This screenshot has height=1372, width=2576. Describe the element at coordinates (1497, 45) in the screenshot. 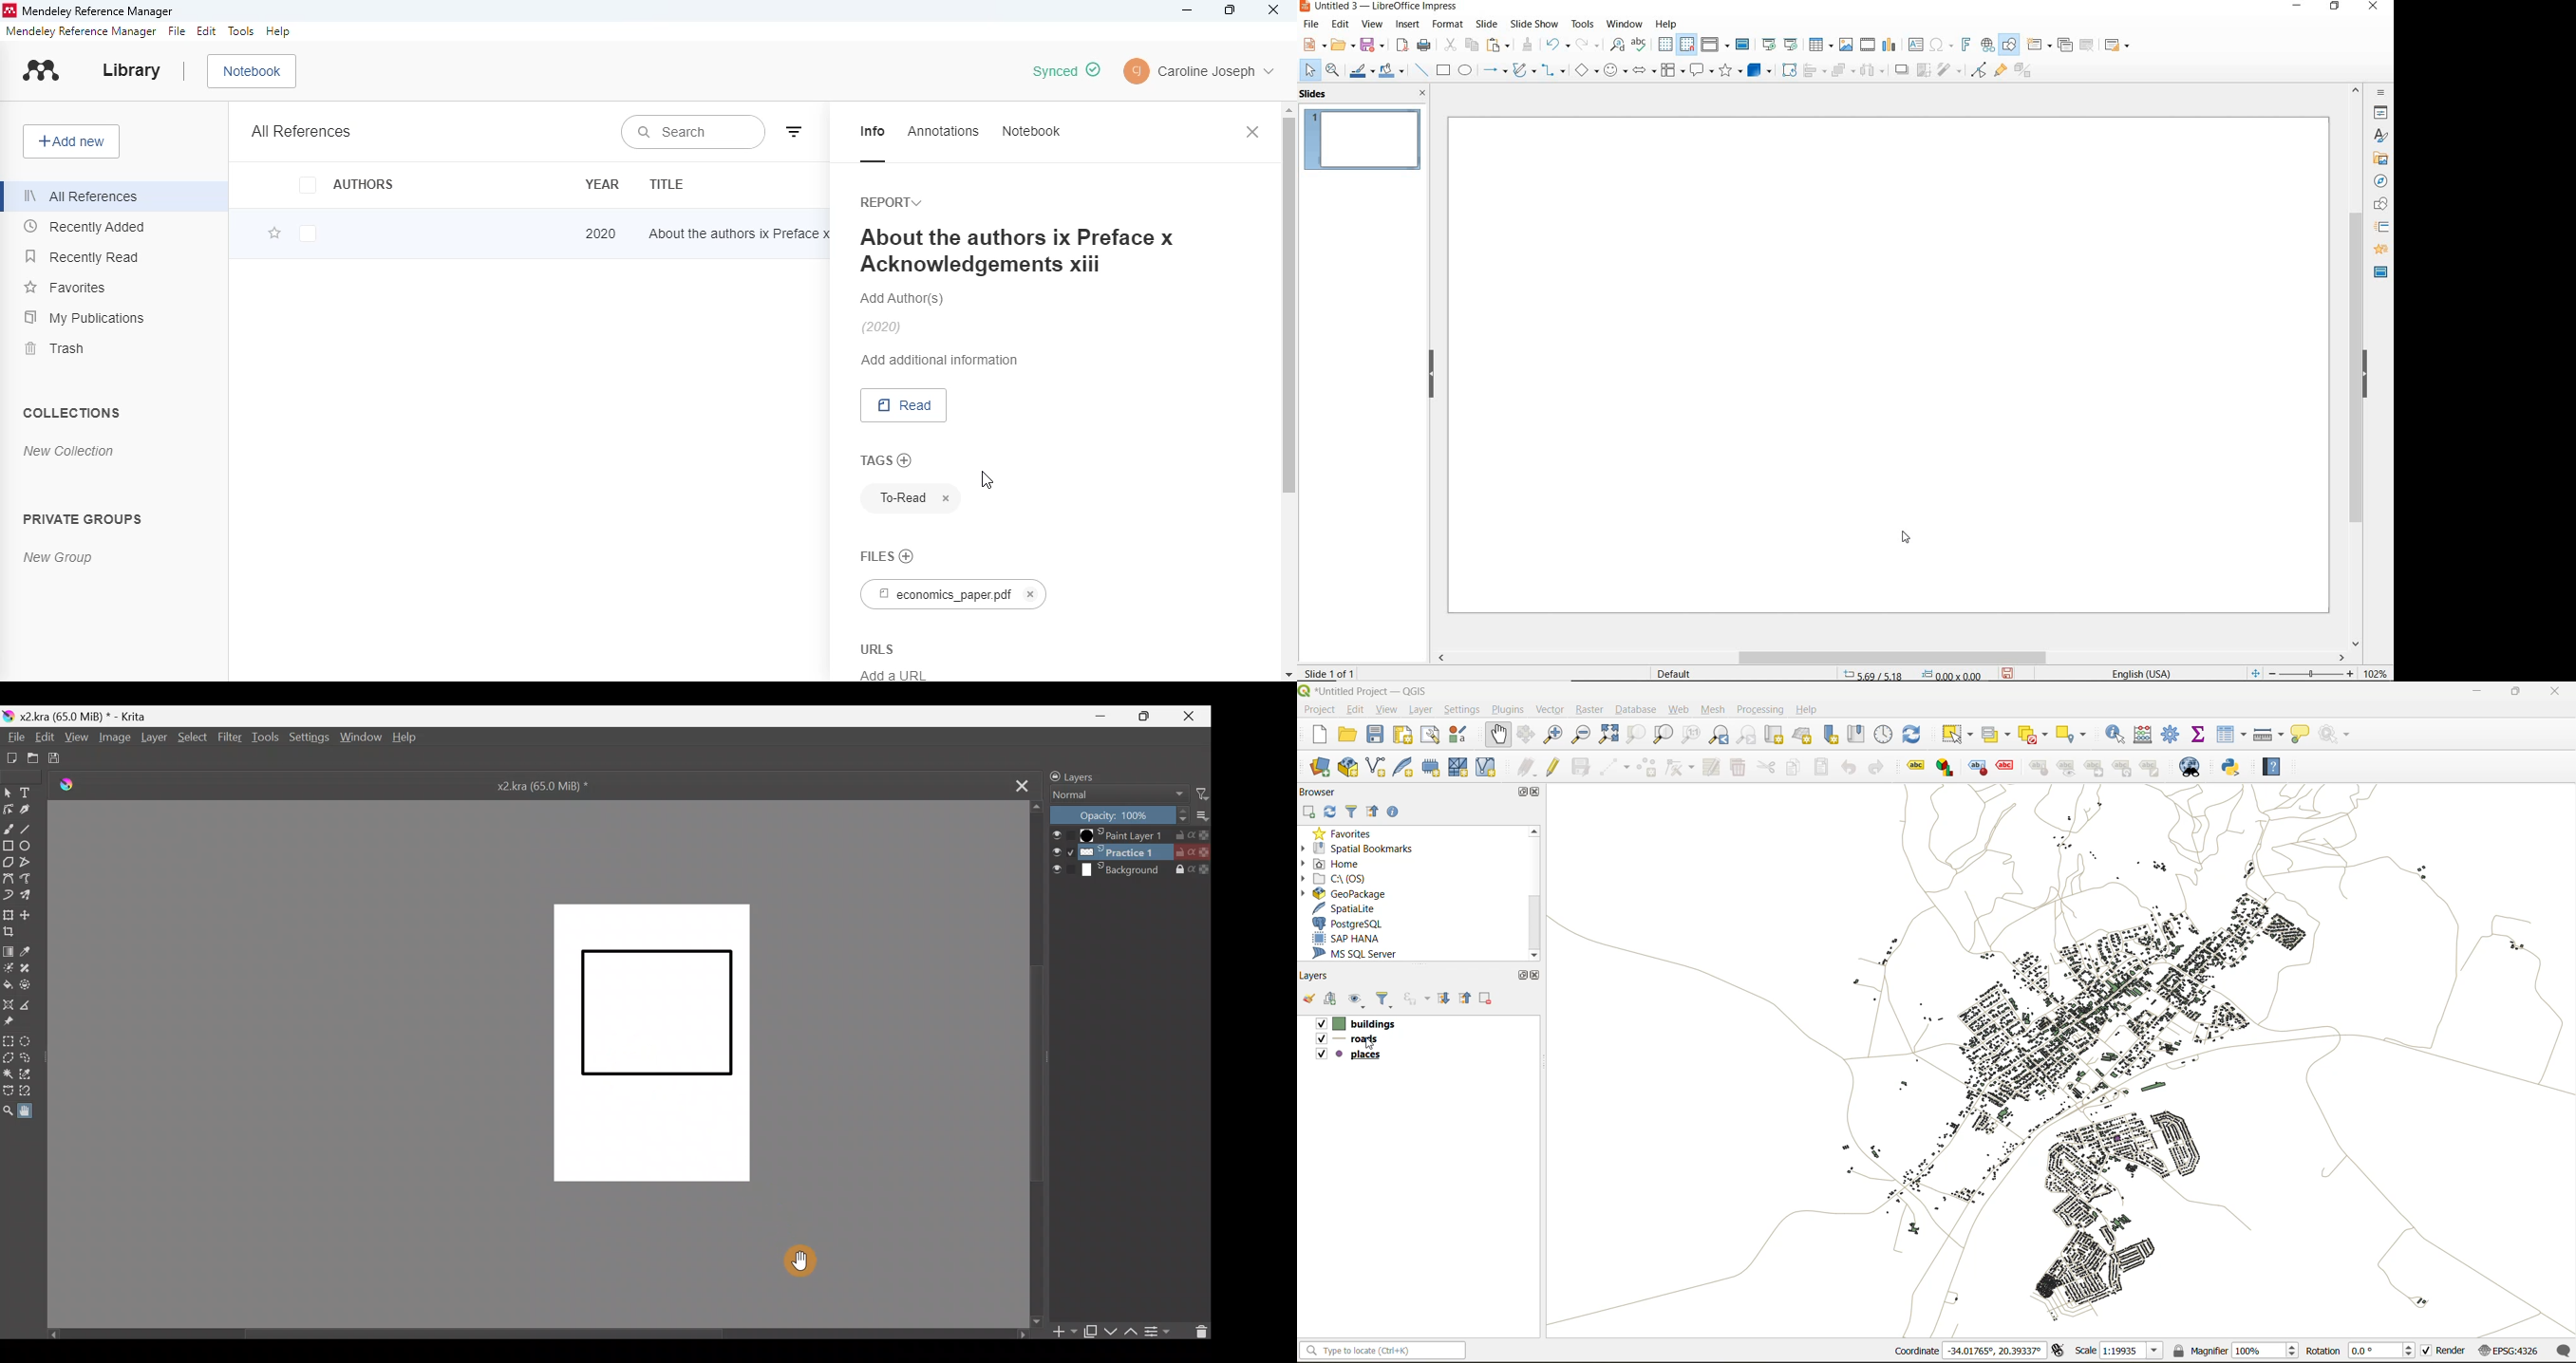

I see `PASTE` at that location.